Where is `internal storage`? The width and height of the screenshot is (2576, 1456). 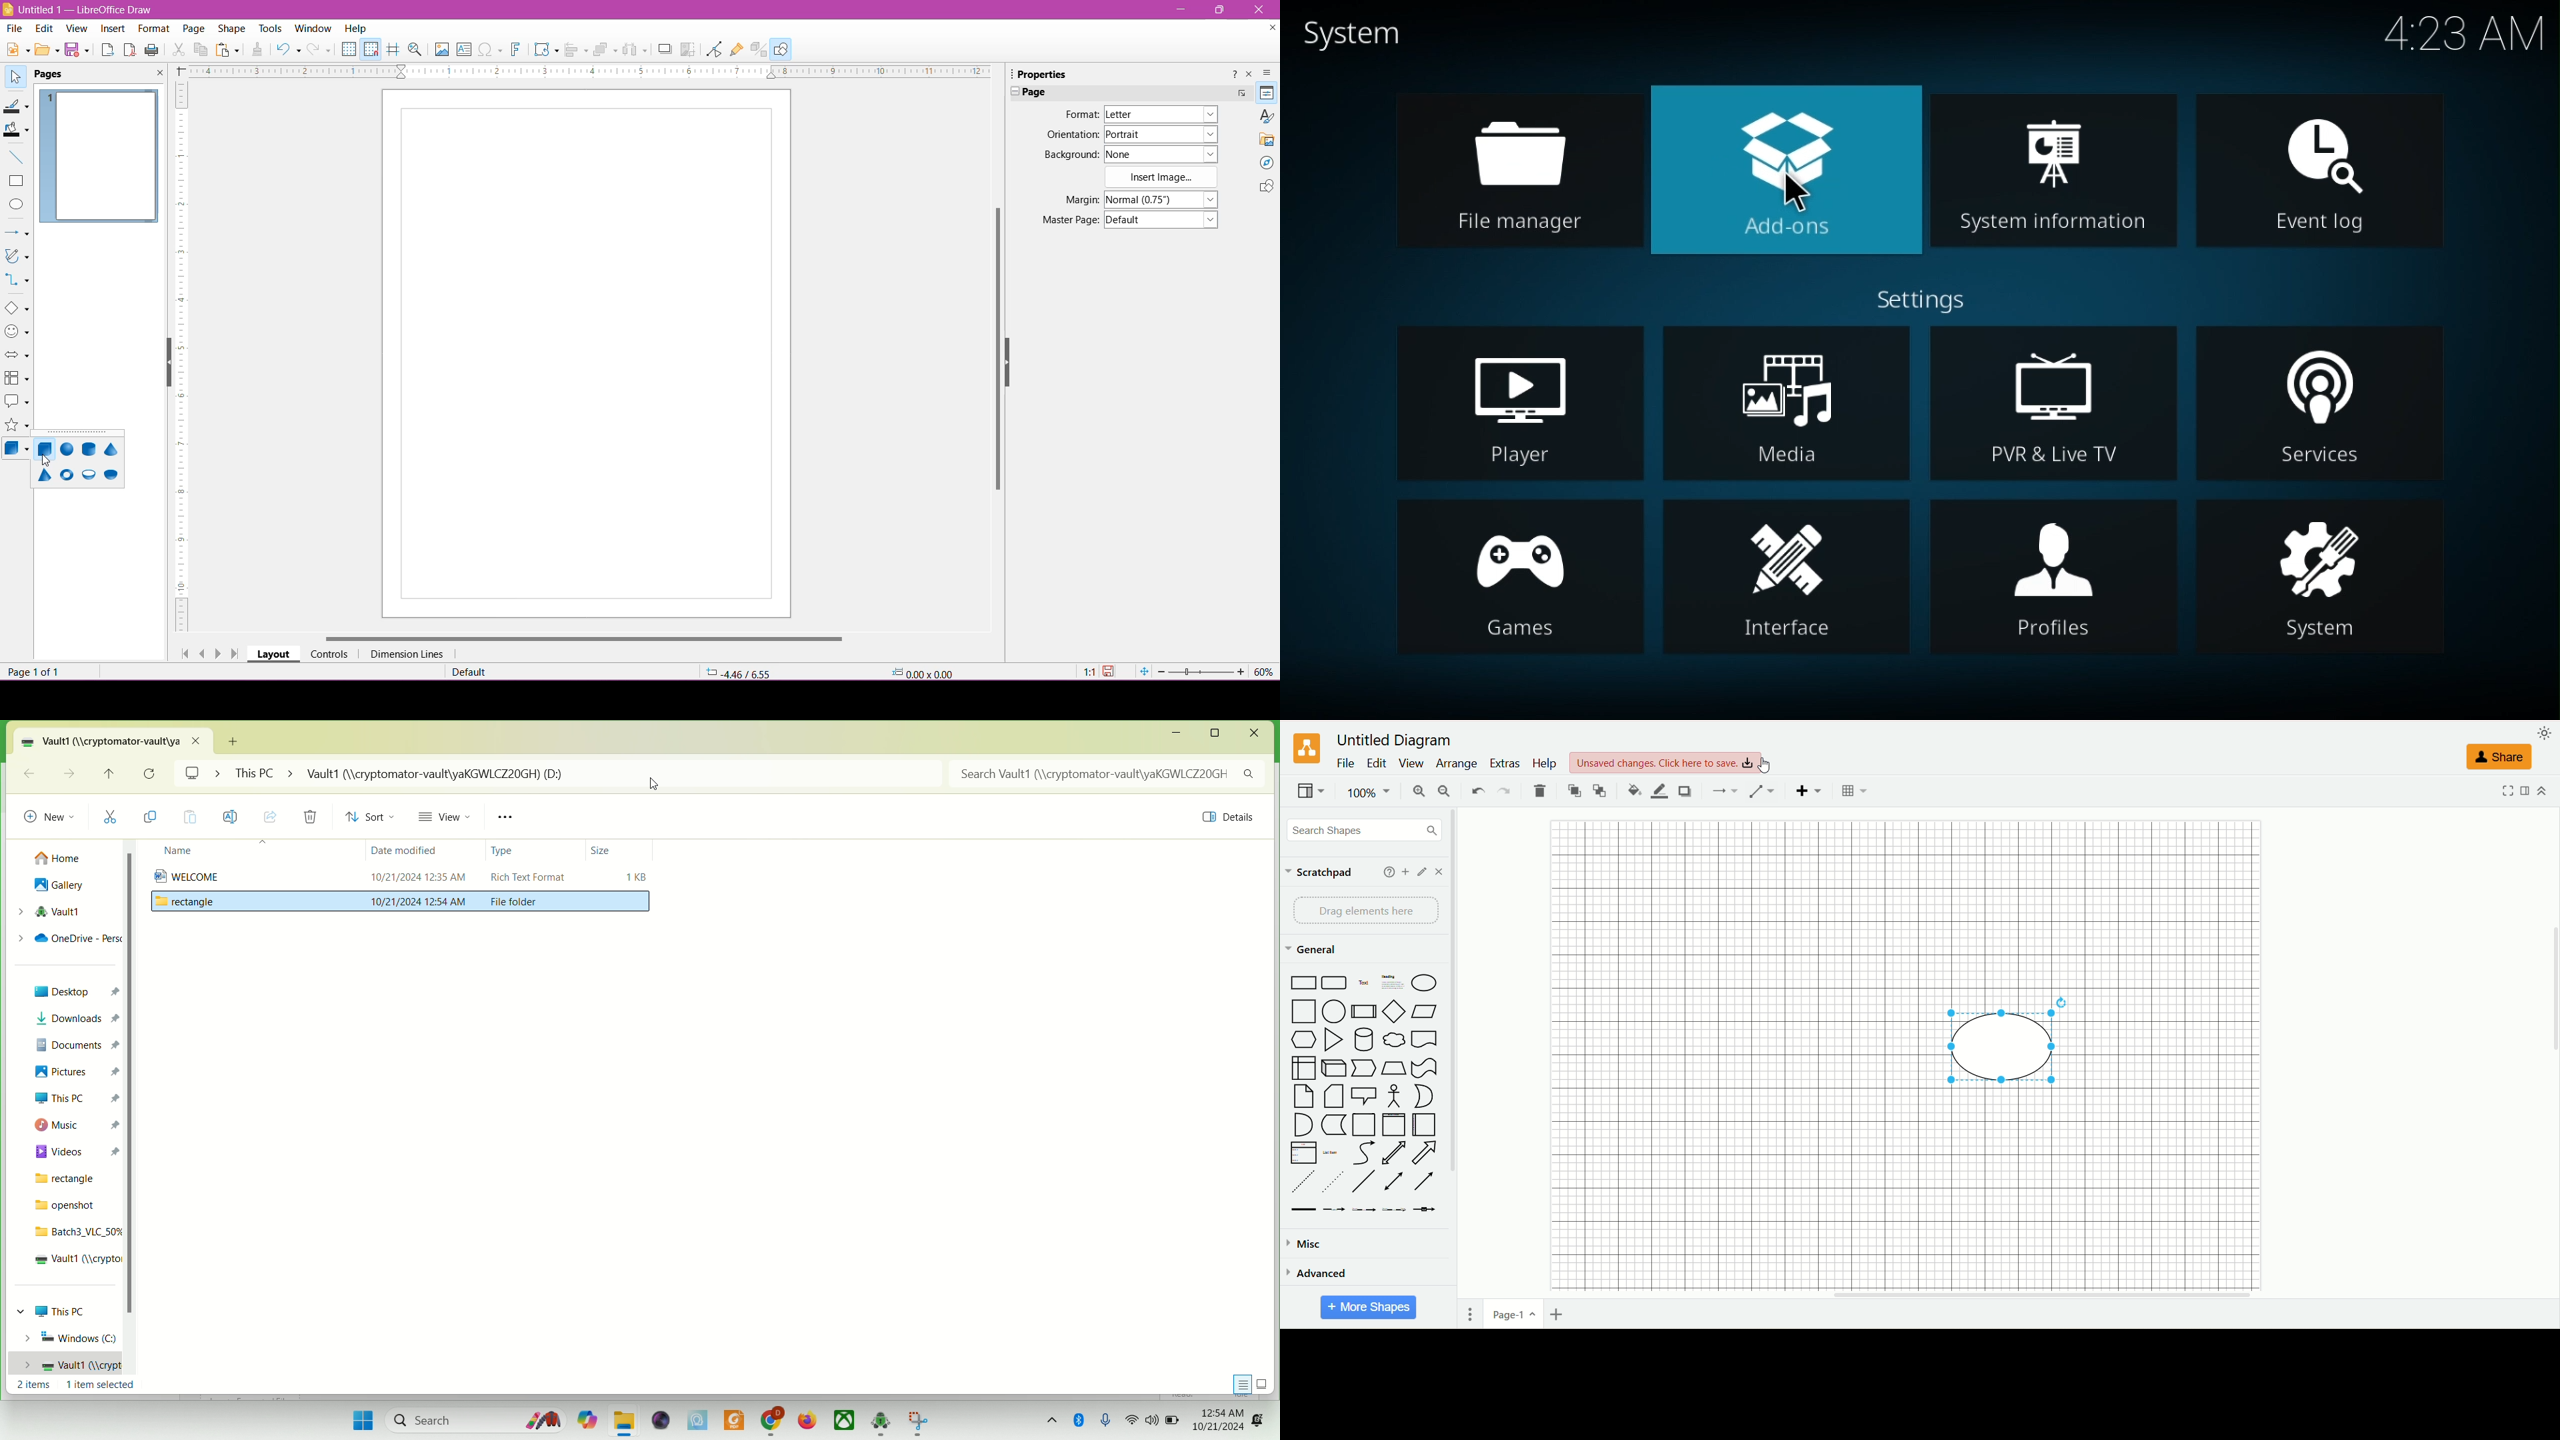
internal storage is located at coordinates (1303, 1068).